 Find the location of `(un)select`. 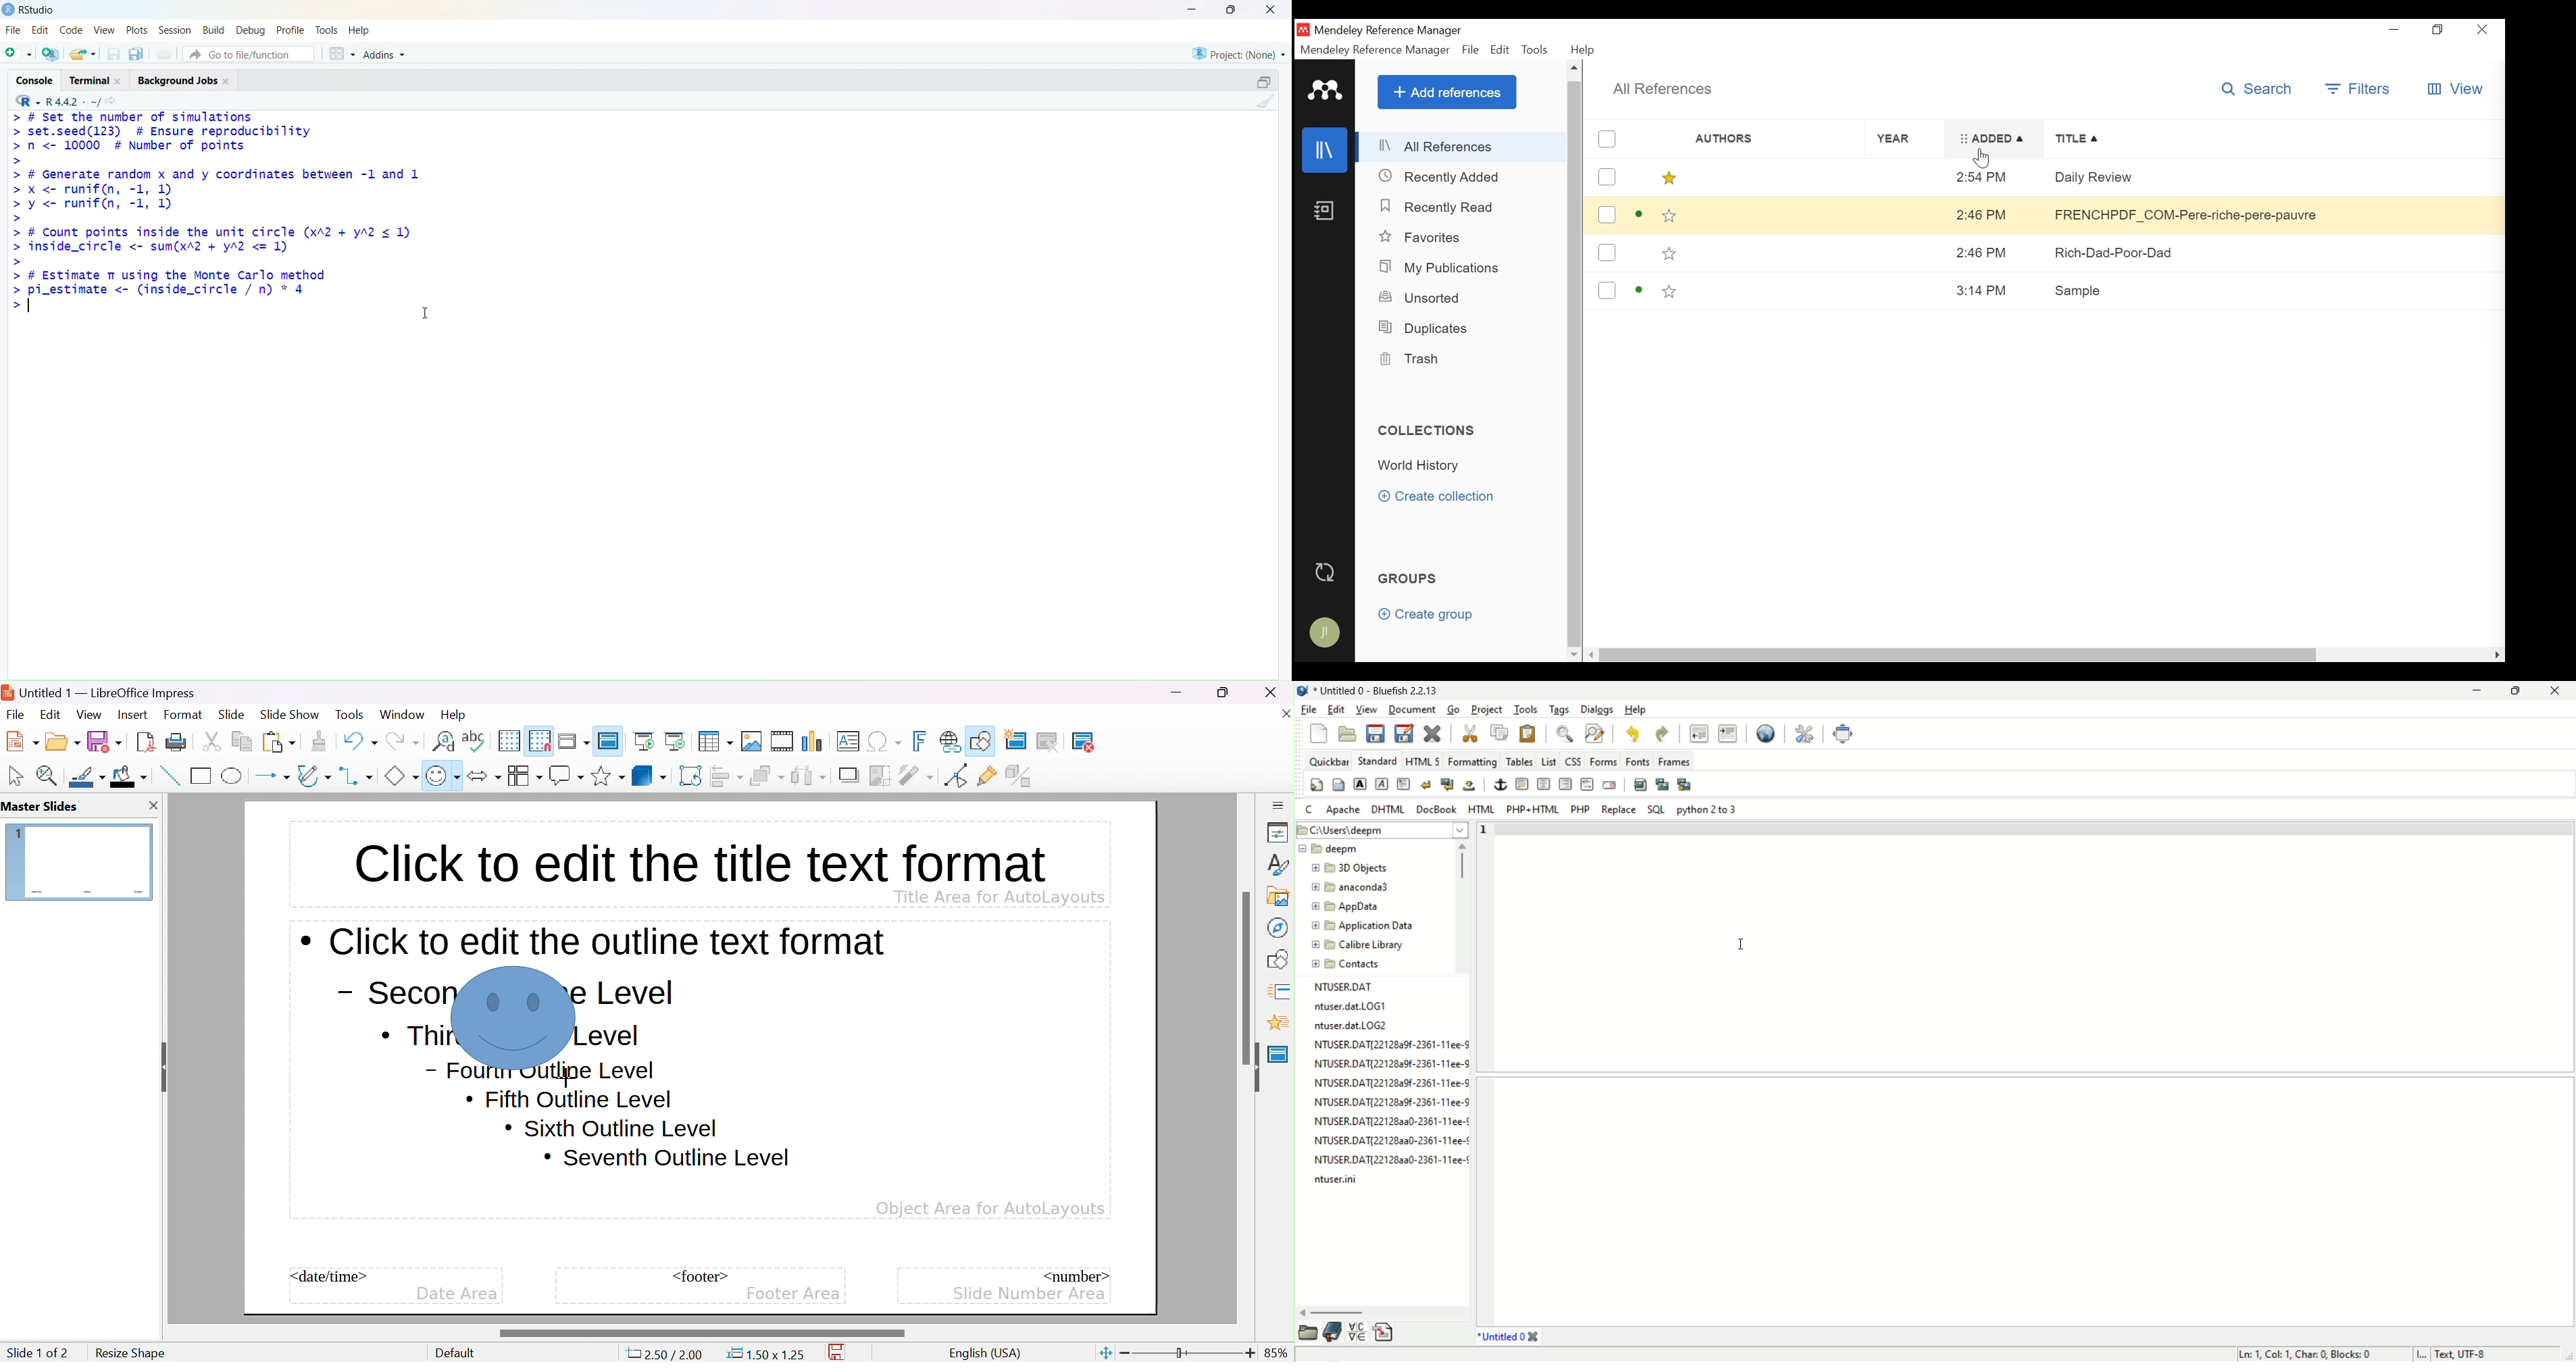

(un)select is located at coordinates (1606, 291).